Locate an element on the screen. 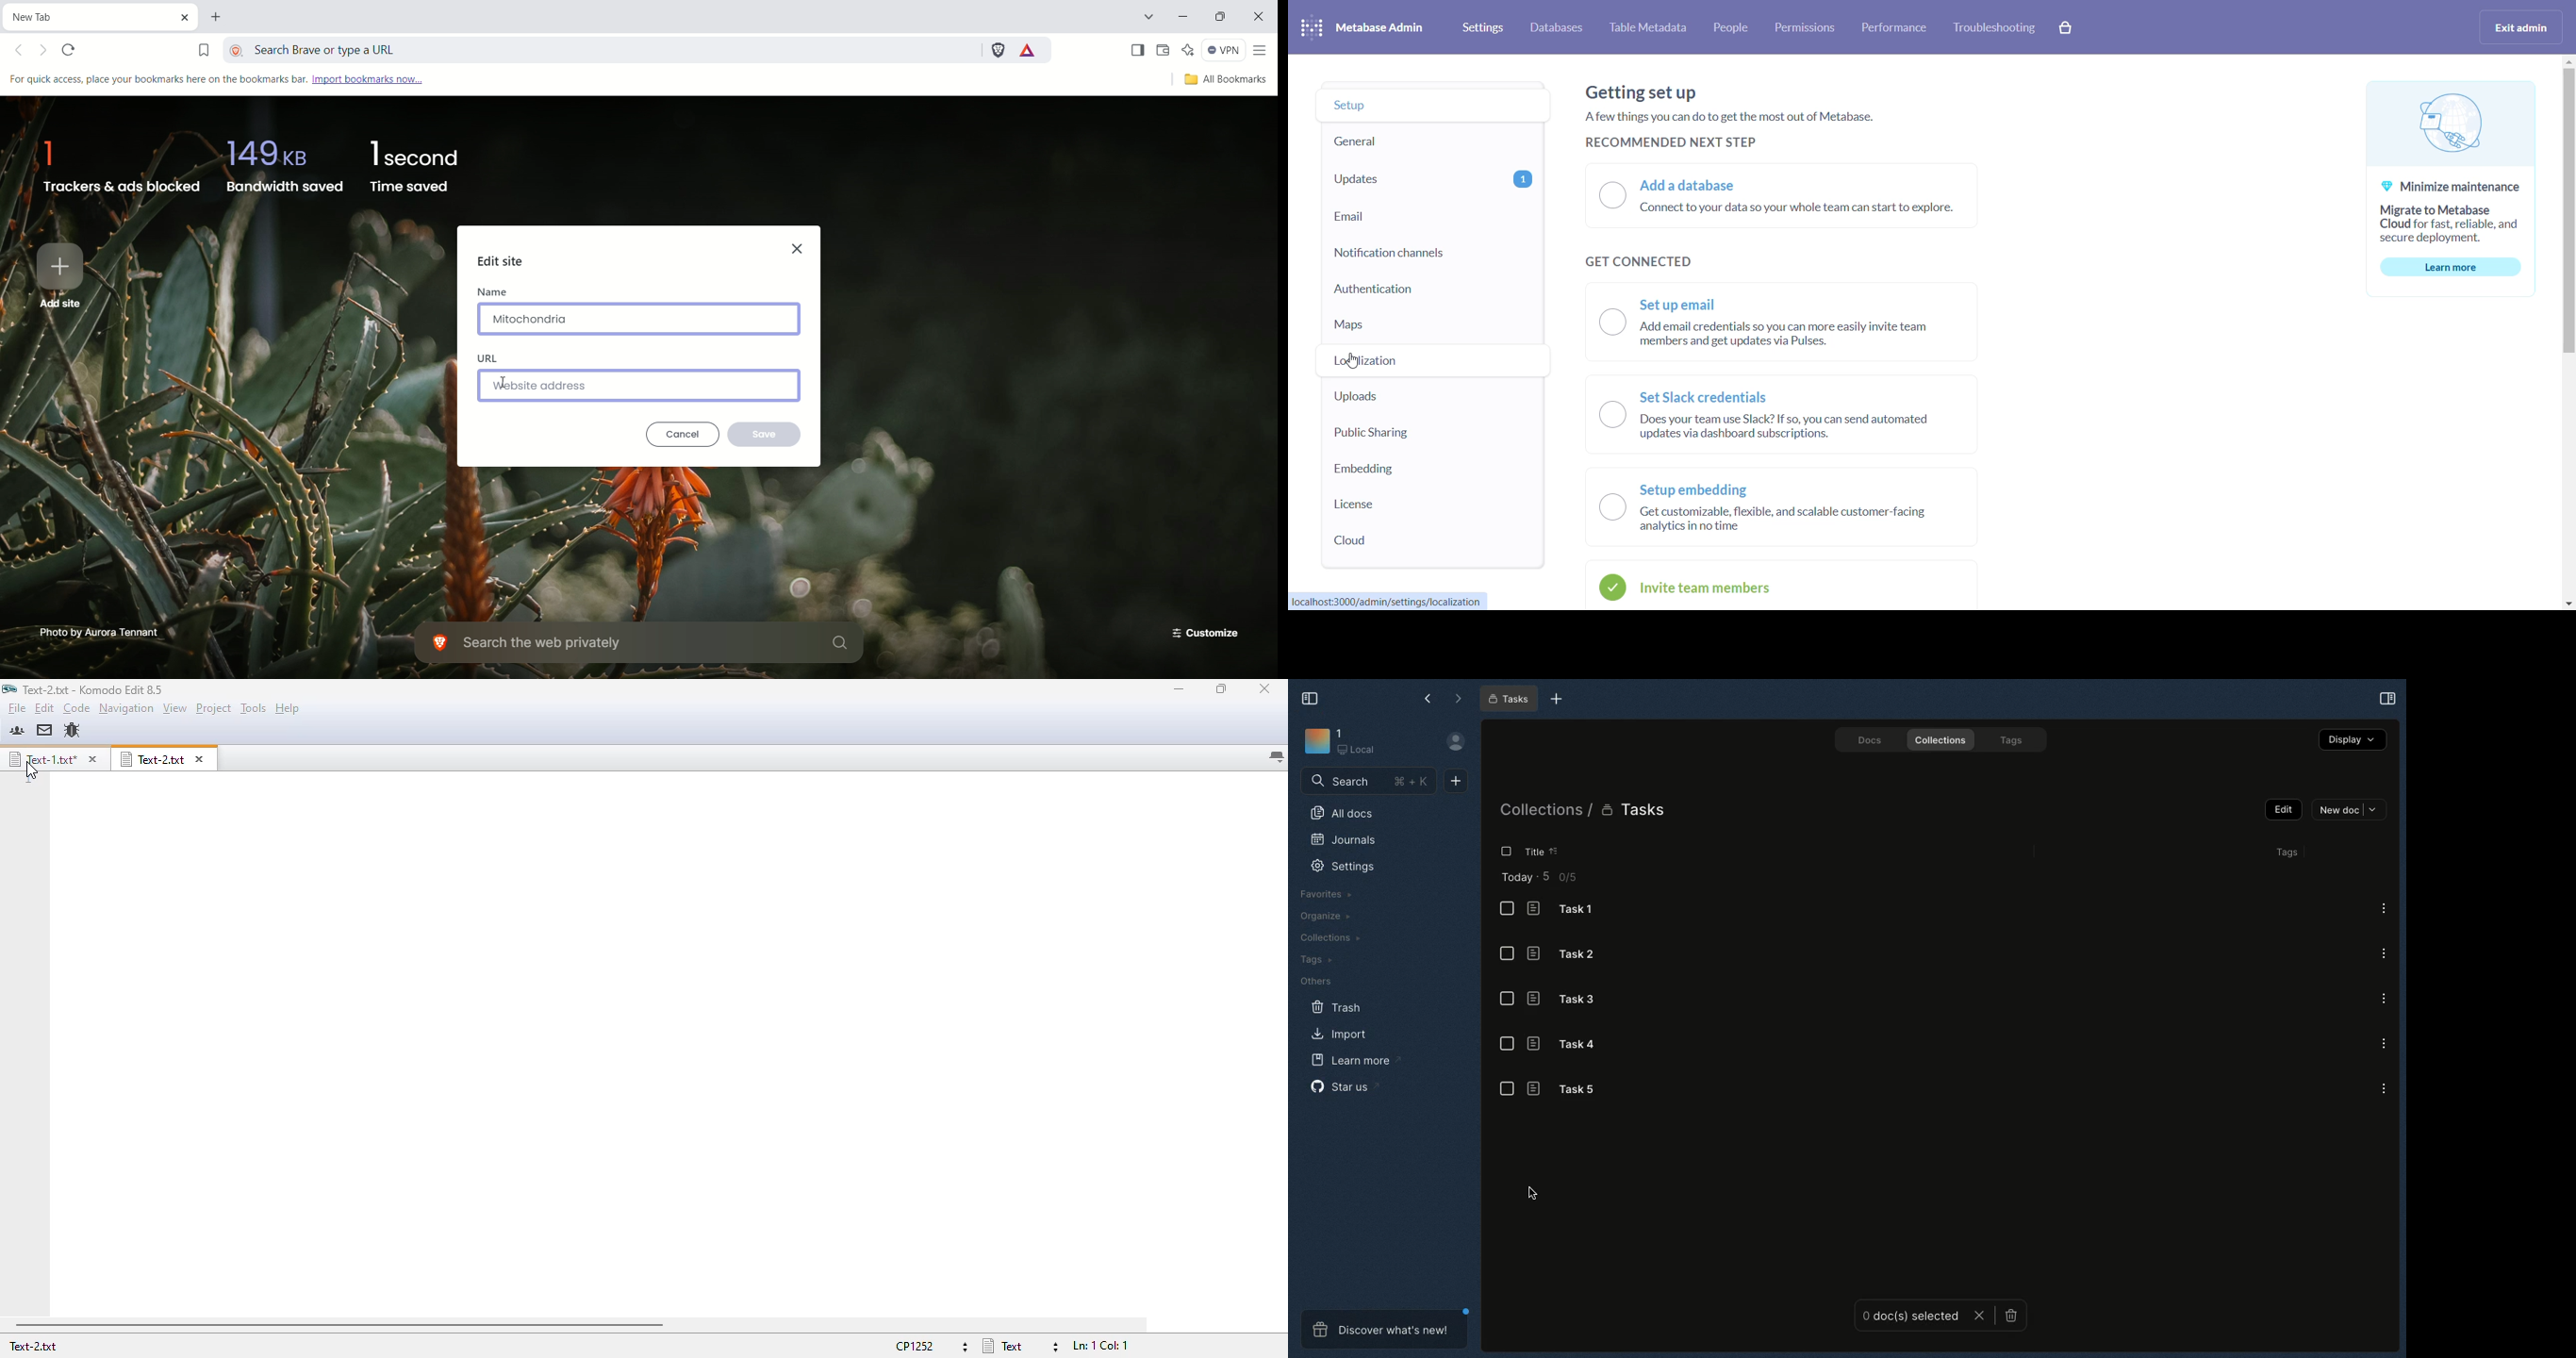 This screenshot has width=2576, height=1372. license is located at coordinates (1419, 505).